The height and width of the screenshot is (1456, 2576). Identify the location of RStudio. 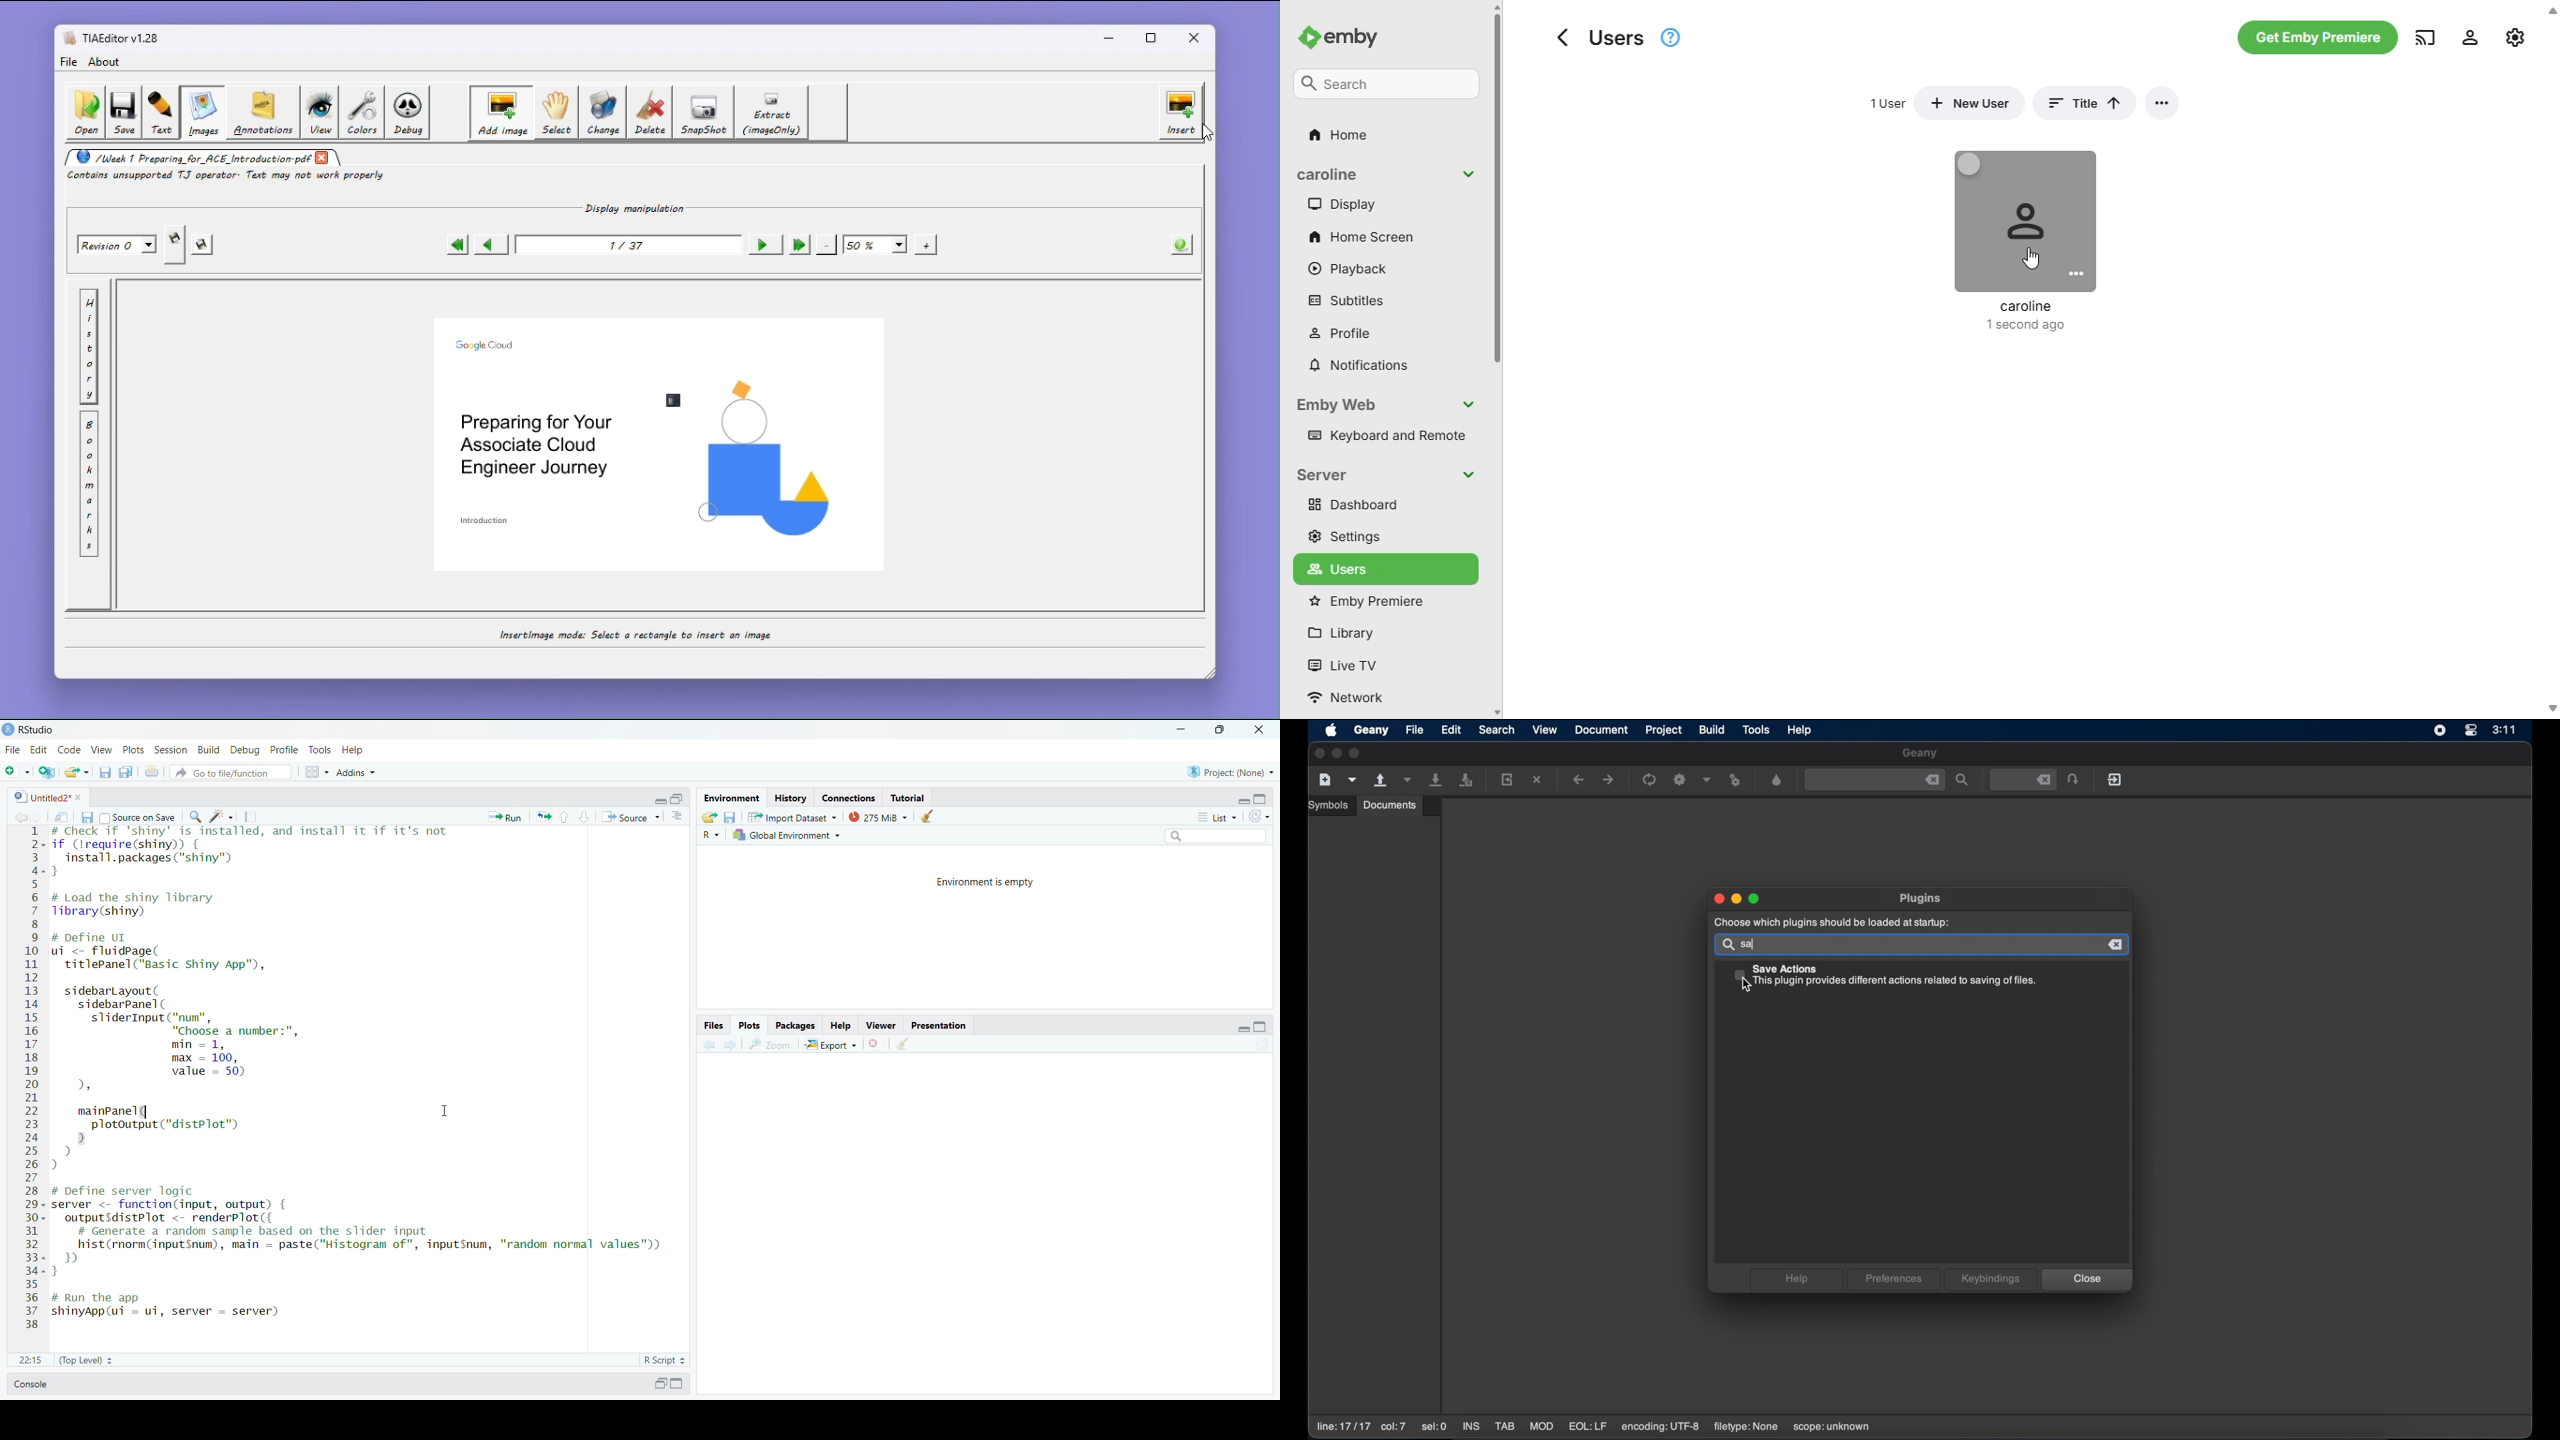
(37, 731).